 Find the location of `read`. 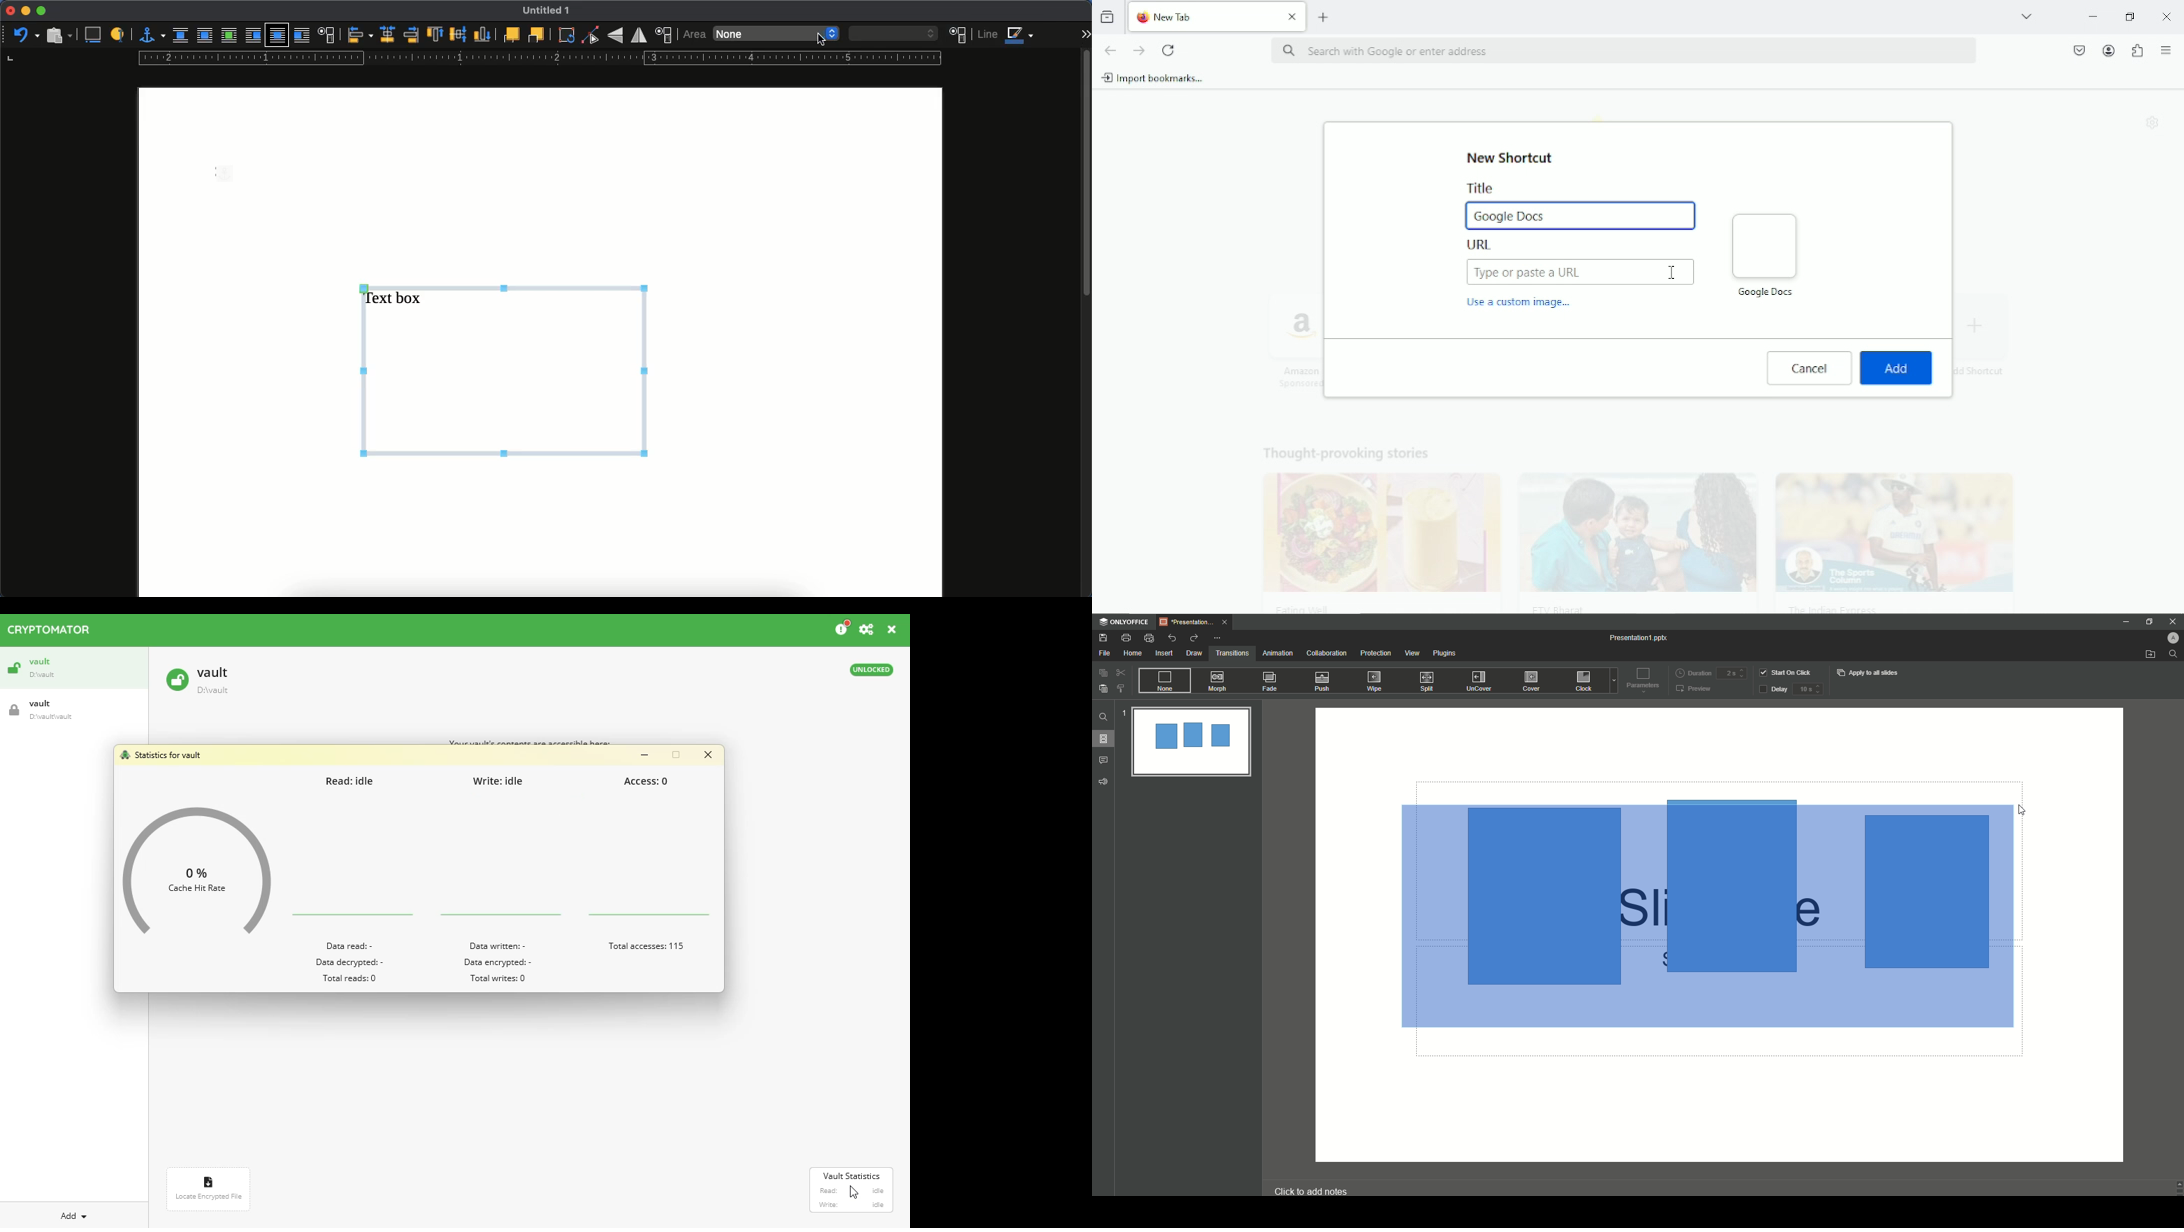

read is located at coordinates (829, 1191).